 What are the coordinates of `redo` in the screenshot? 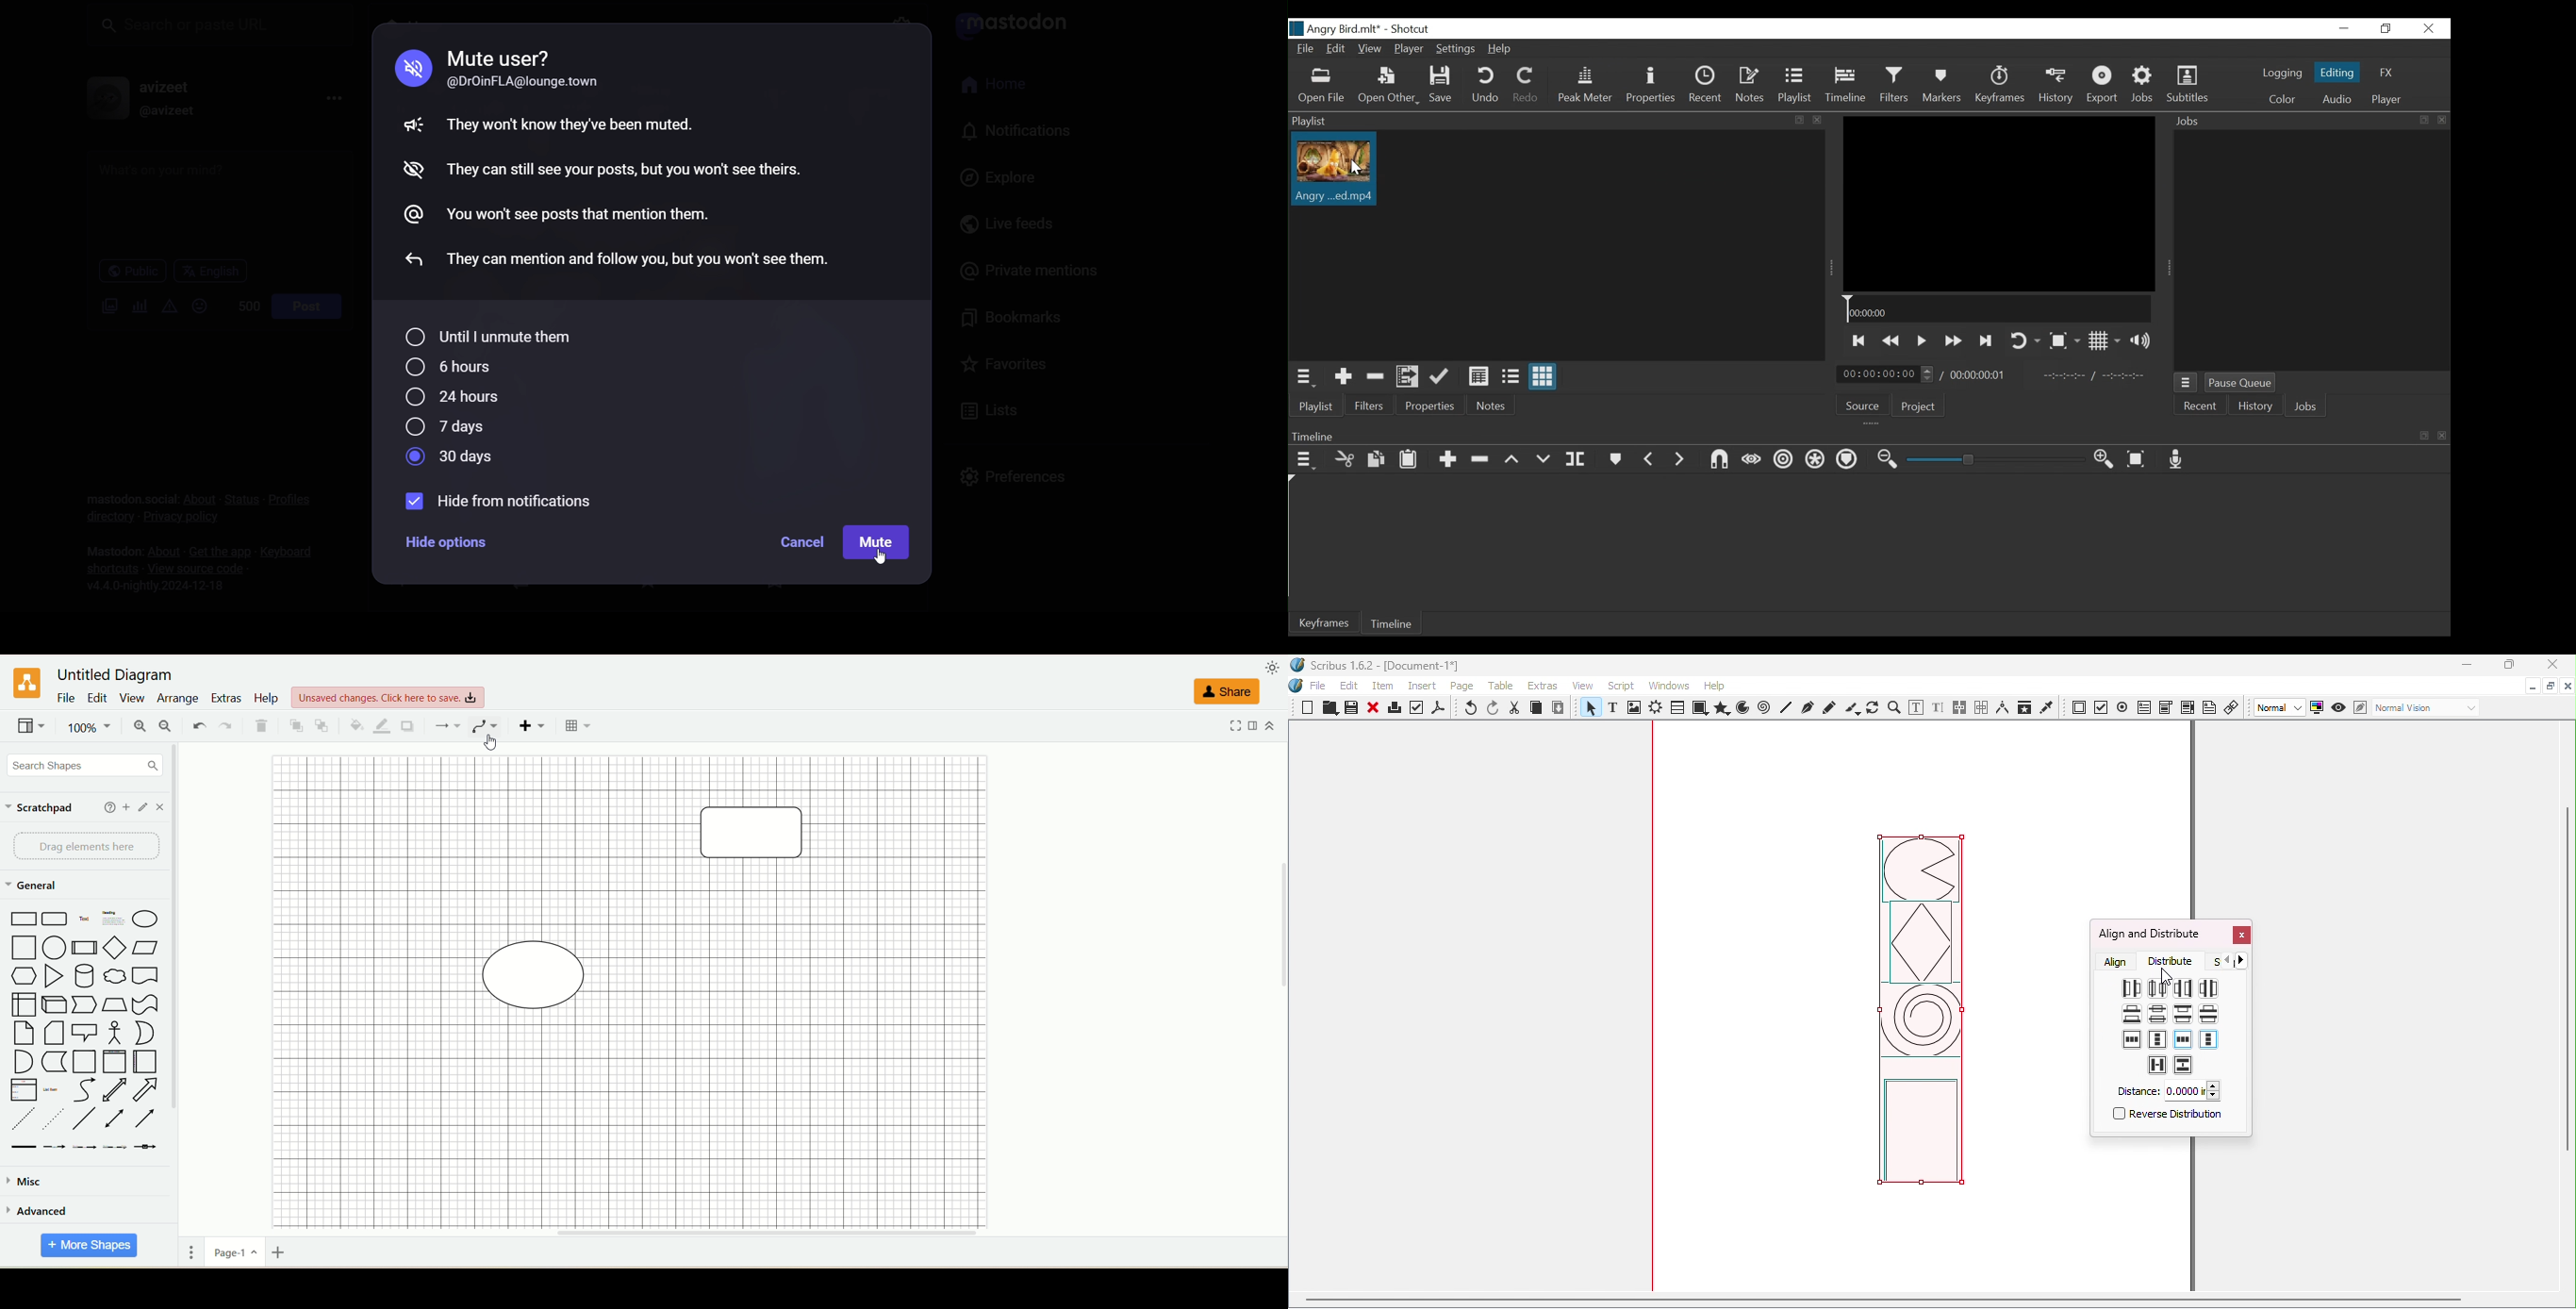 It's located at (226, 726).